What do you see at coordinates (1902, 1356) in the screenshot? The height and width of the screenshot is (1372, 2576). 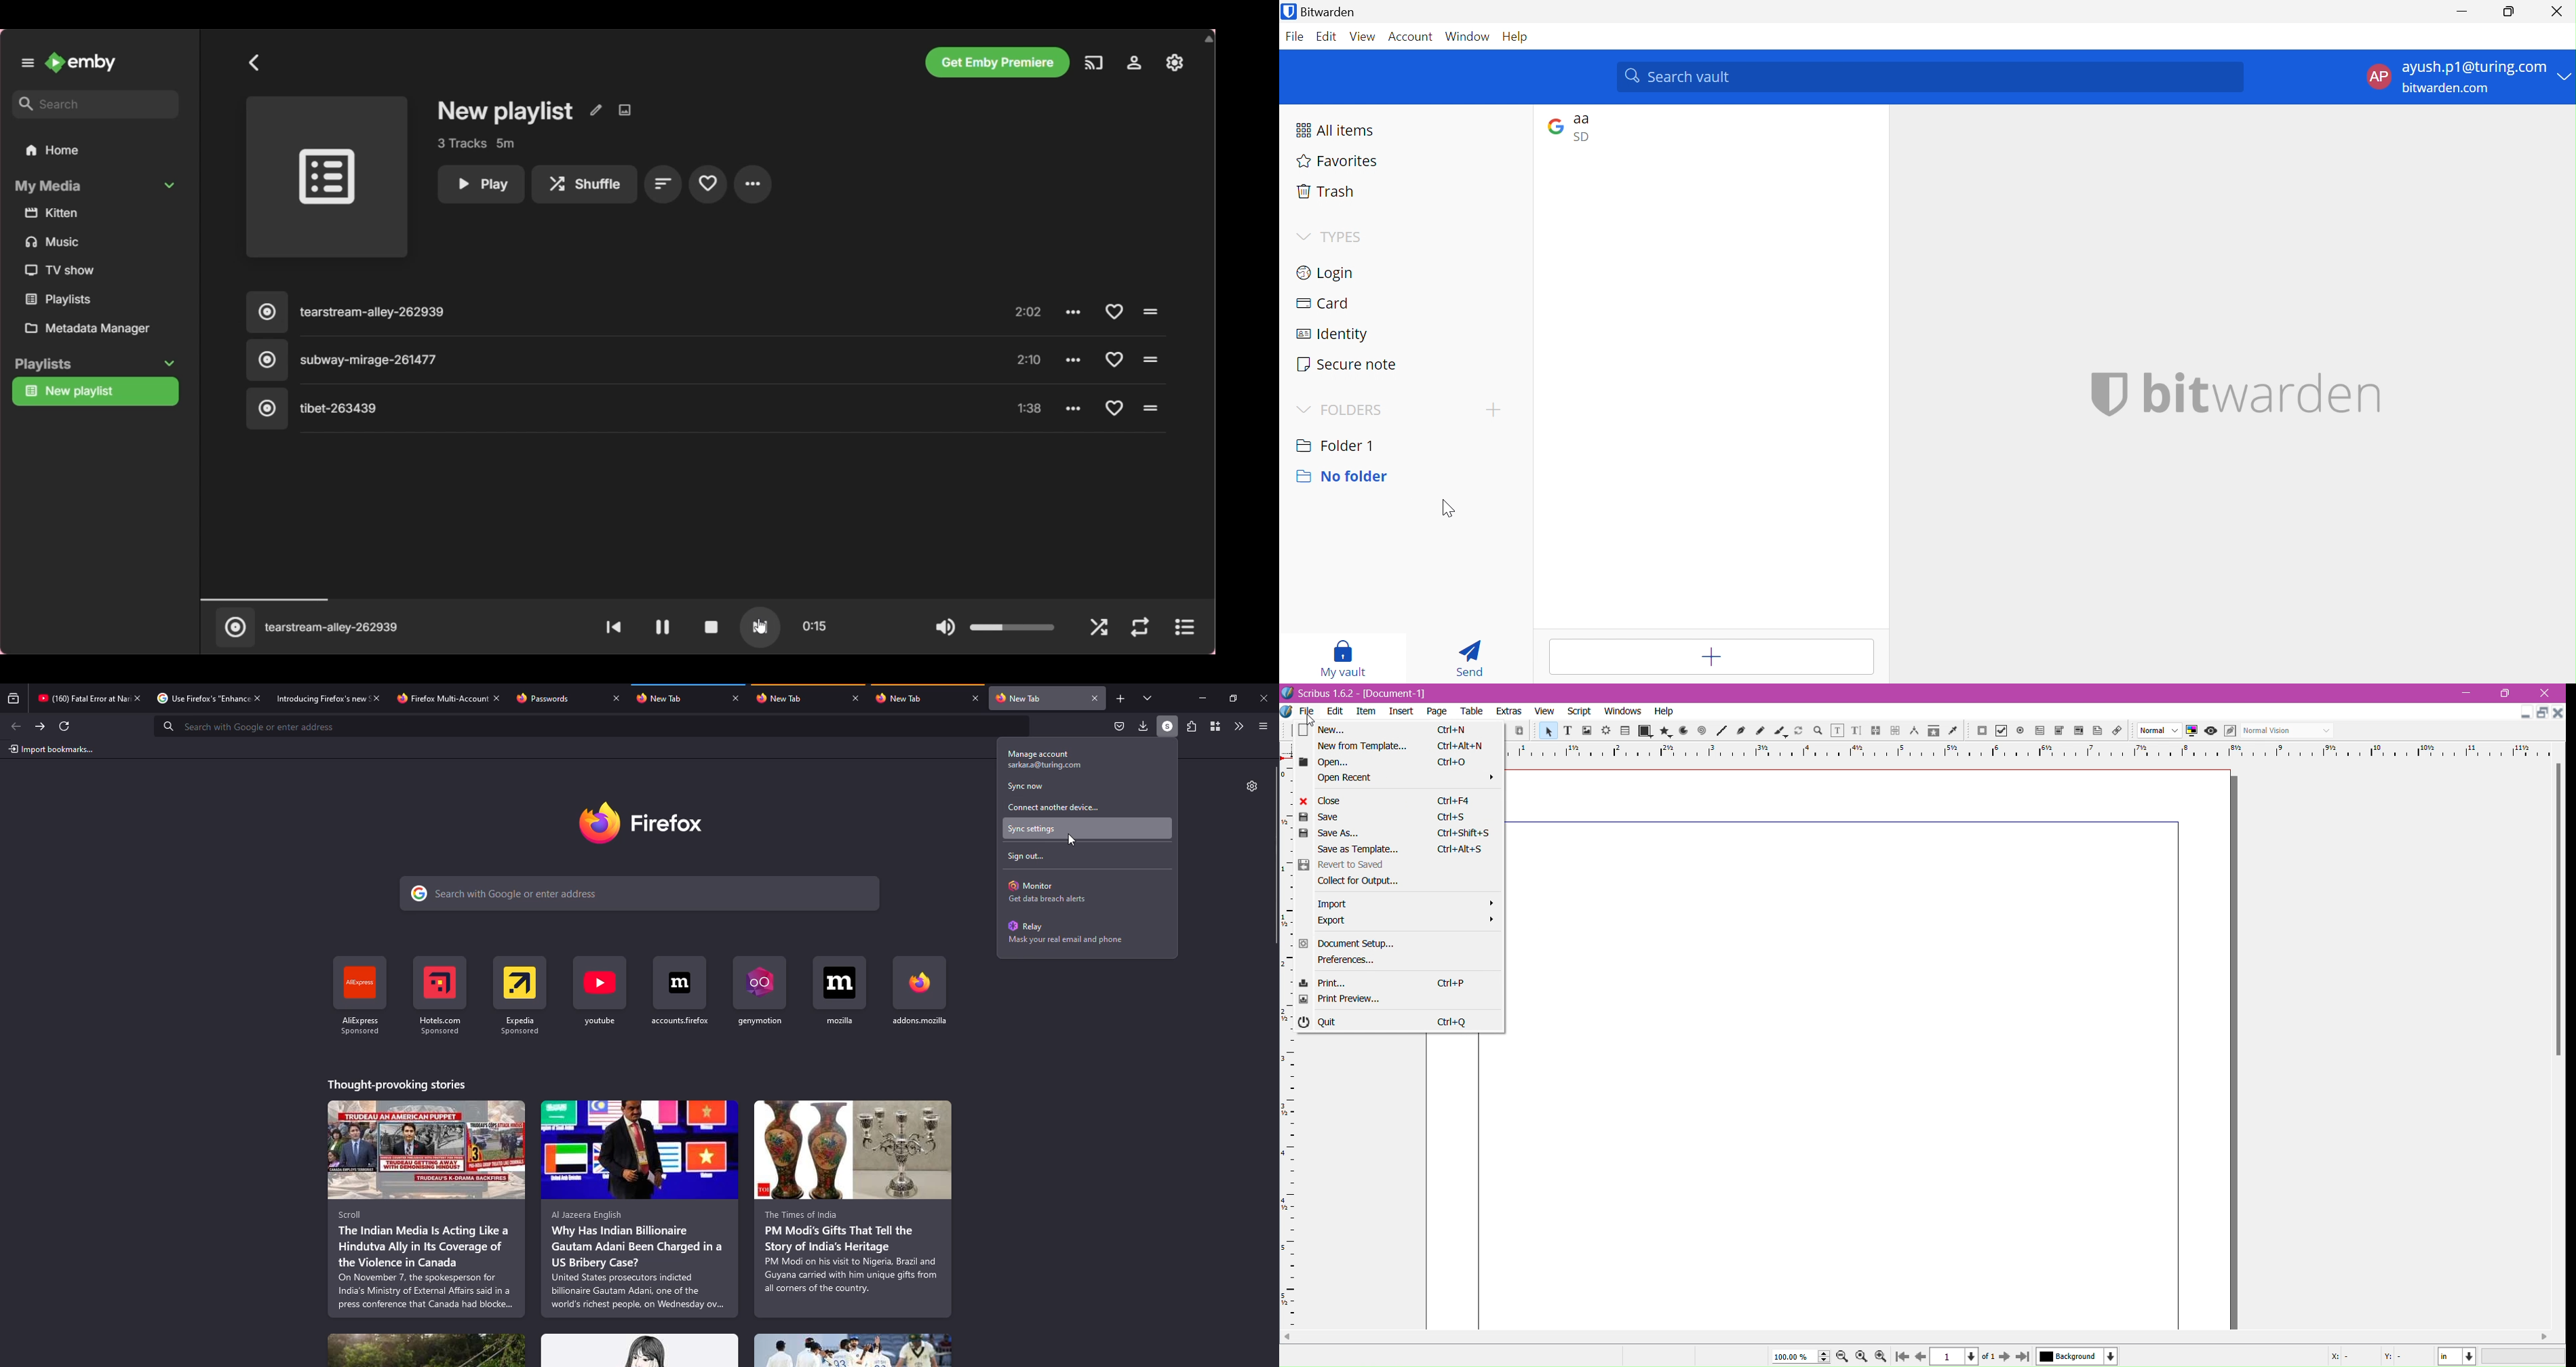 I see `Go to first page` at bounding box center [1902, 1356].